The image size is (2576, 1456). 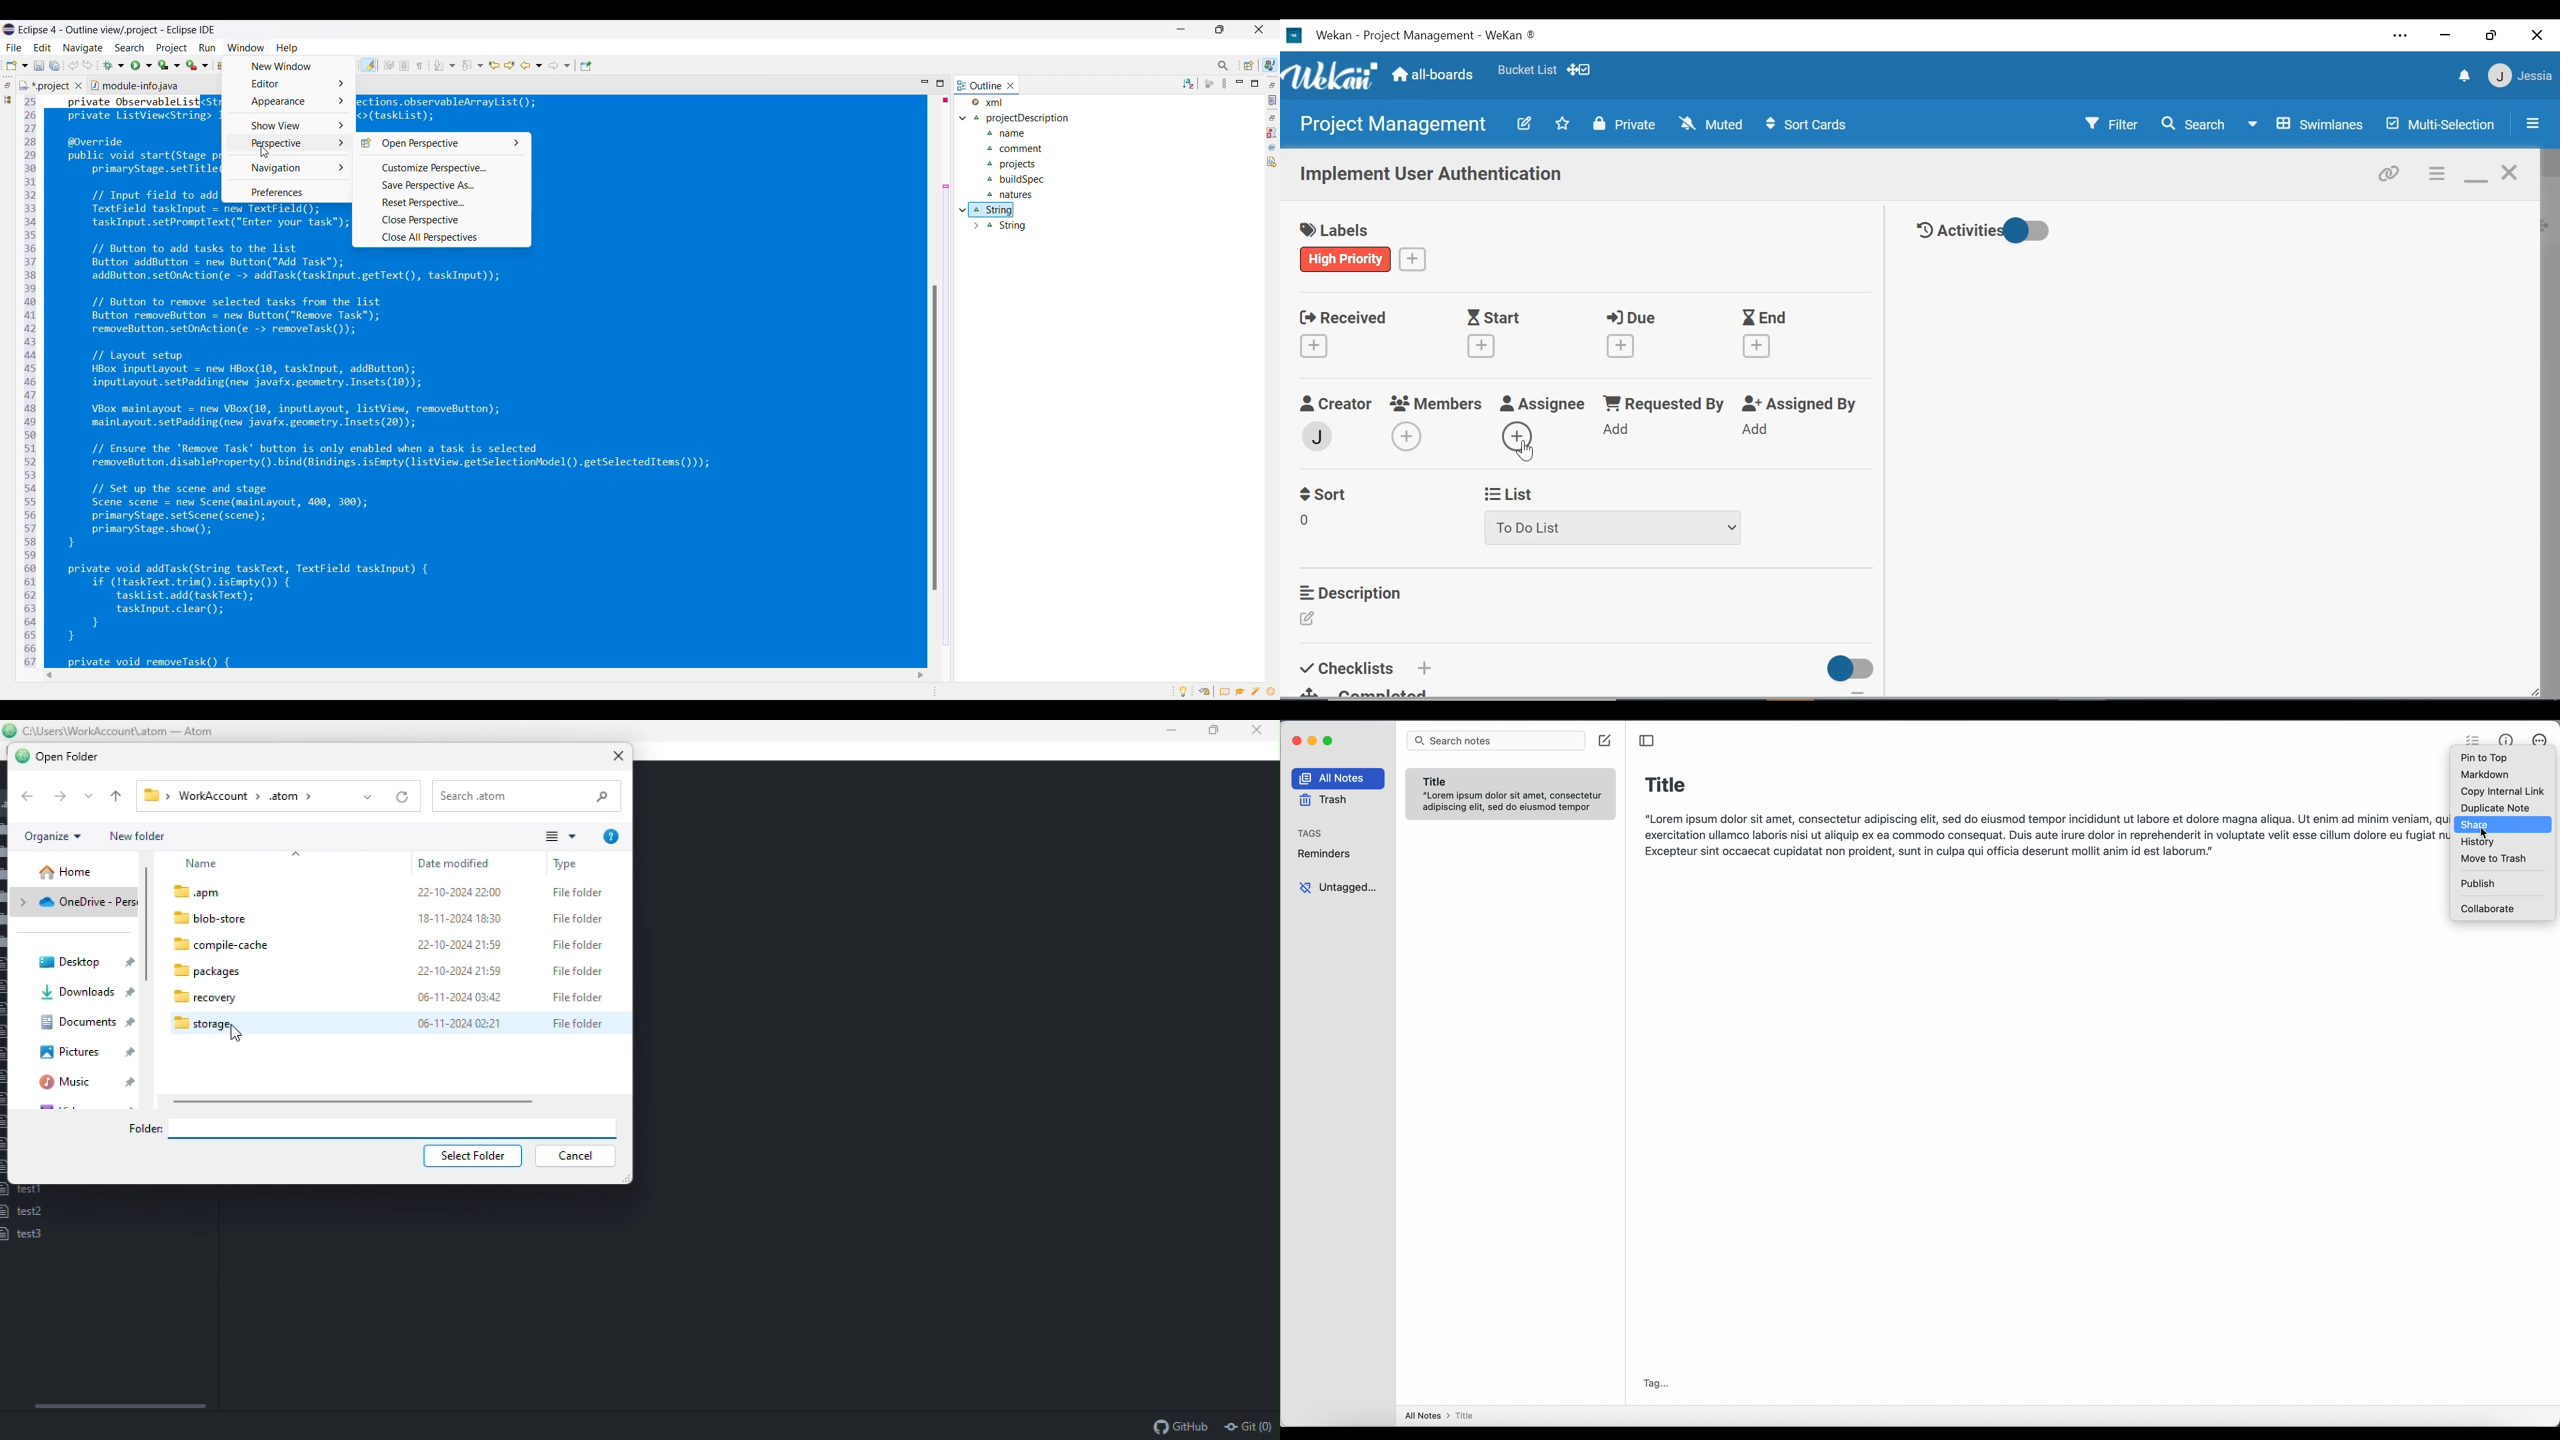 I want to click on close, so click(x=2511, y=173).